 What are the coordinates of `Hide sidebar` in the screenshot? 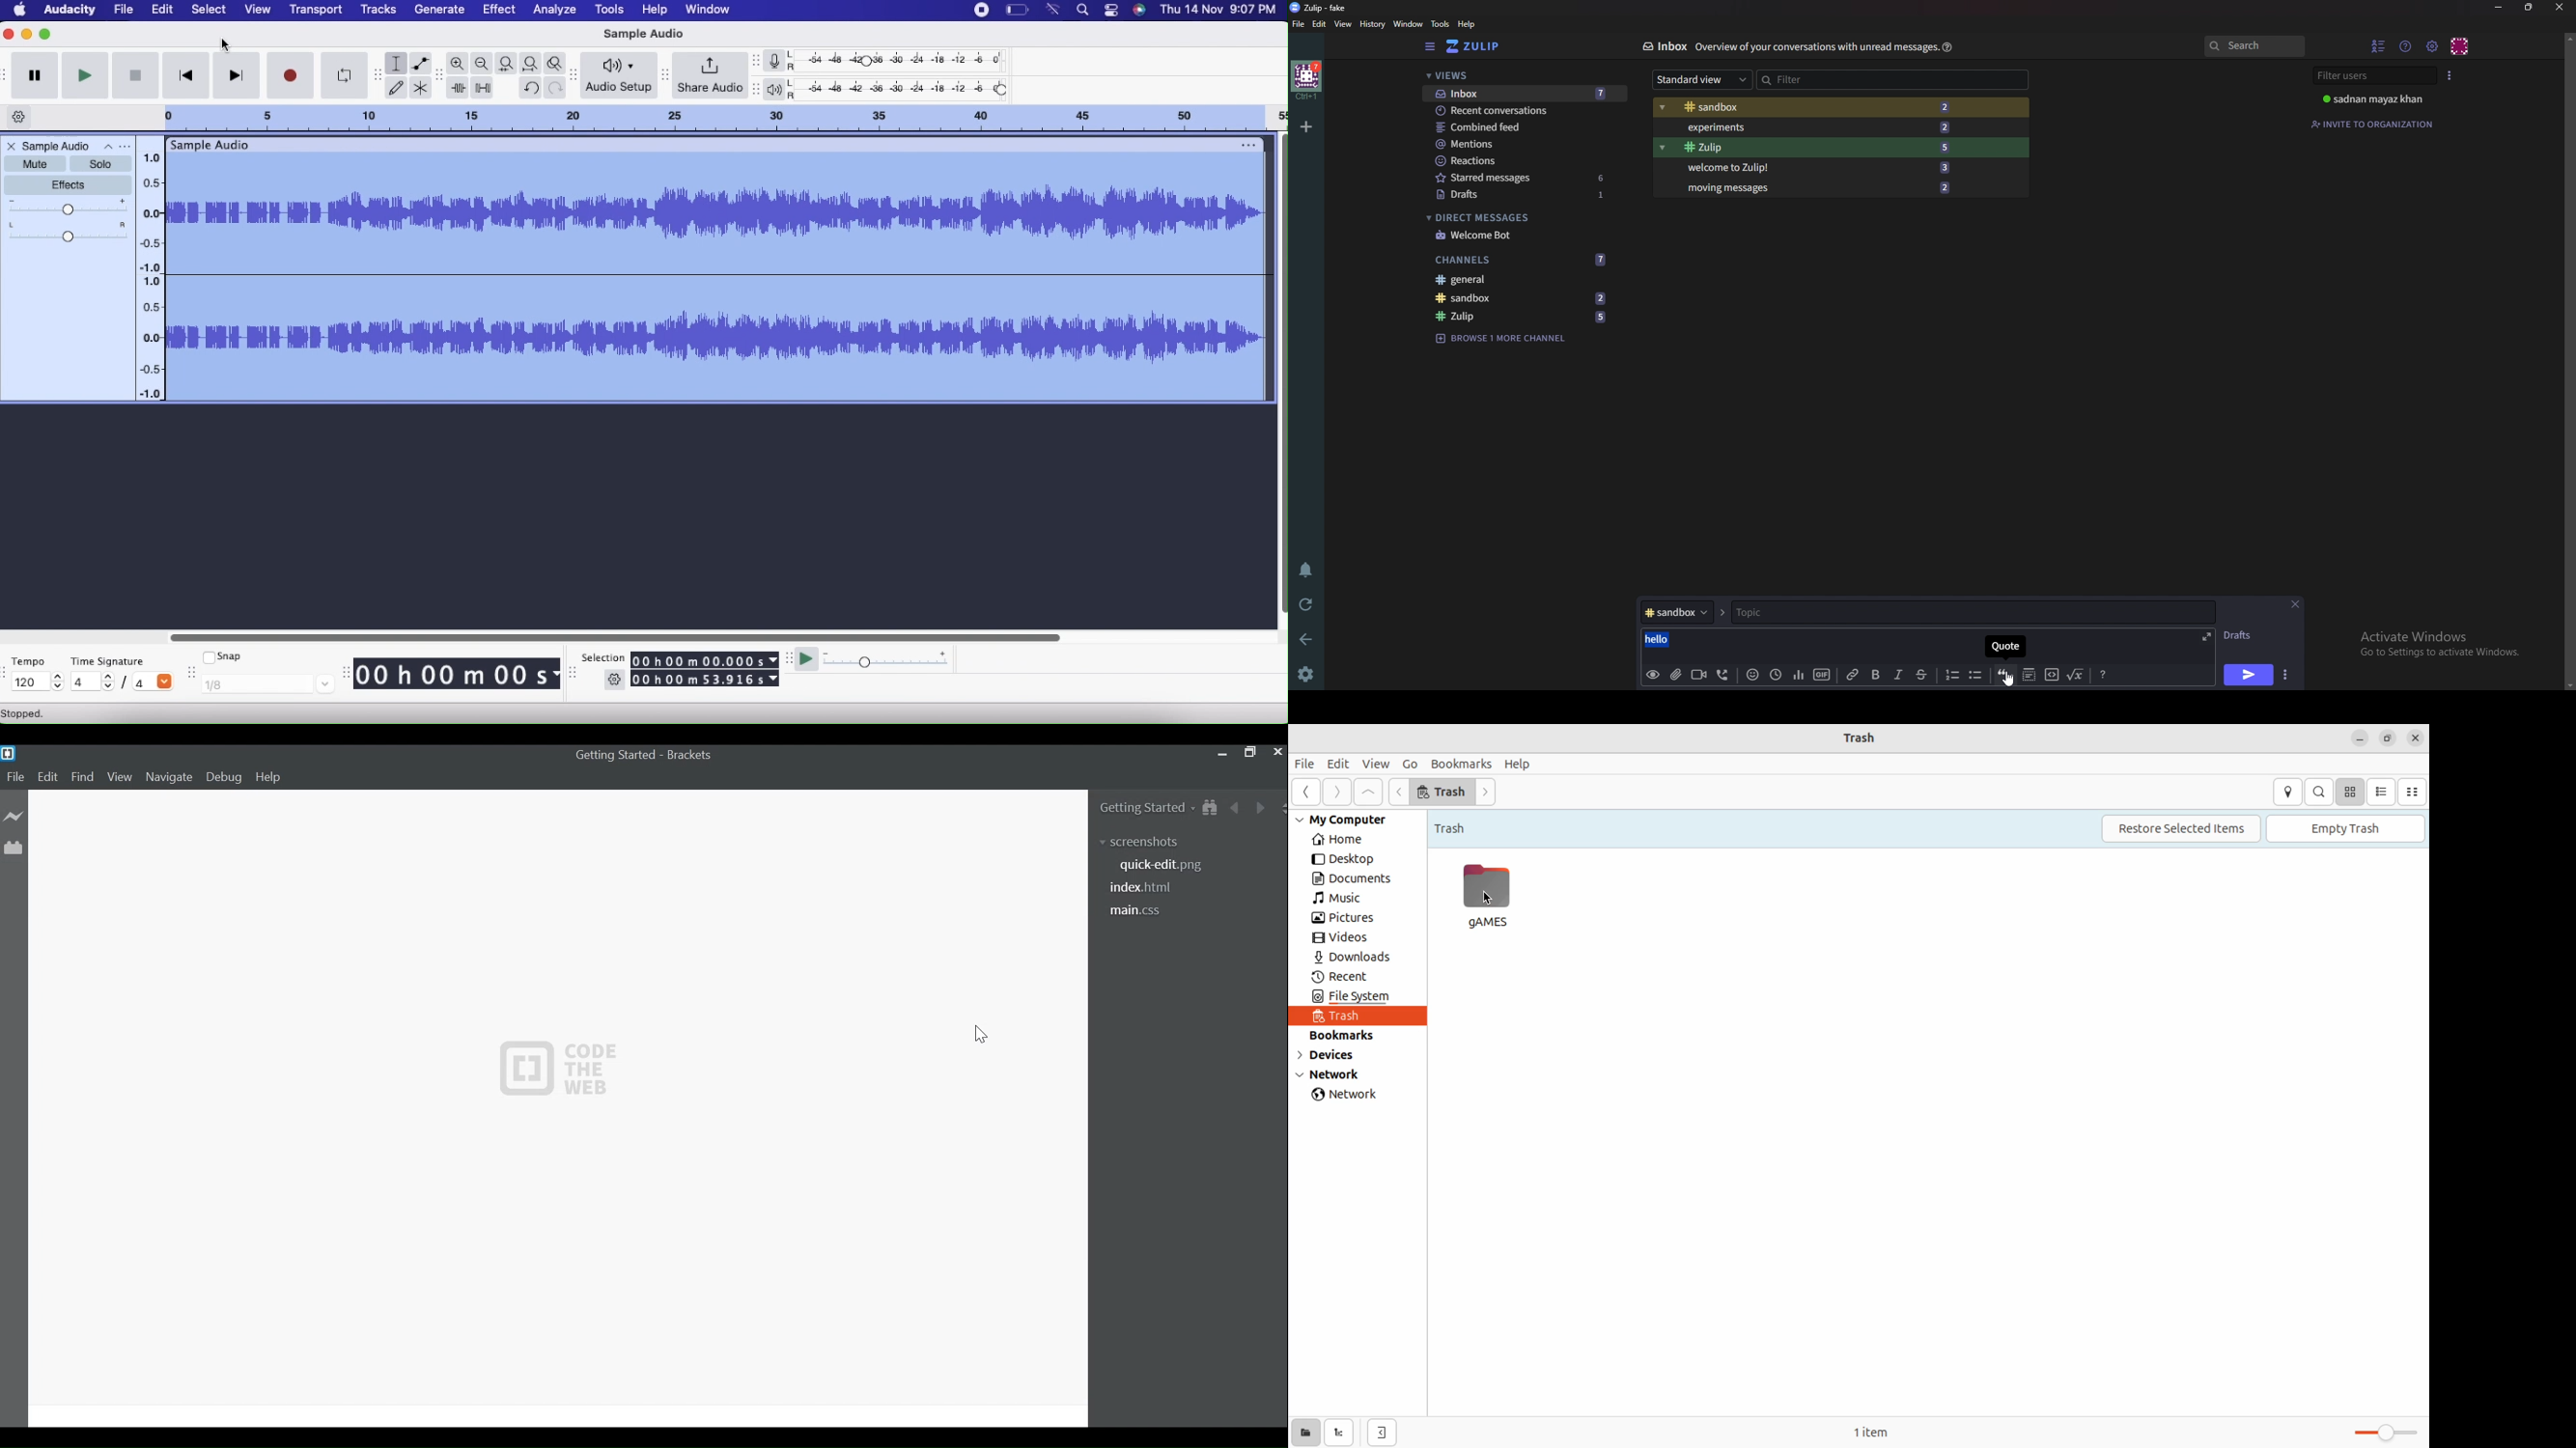 It's located at (1430, 47).